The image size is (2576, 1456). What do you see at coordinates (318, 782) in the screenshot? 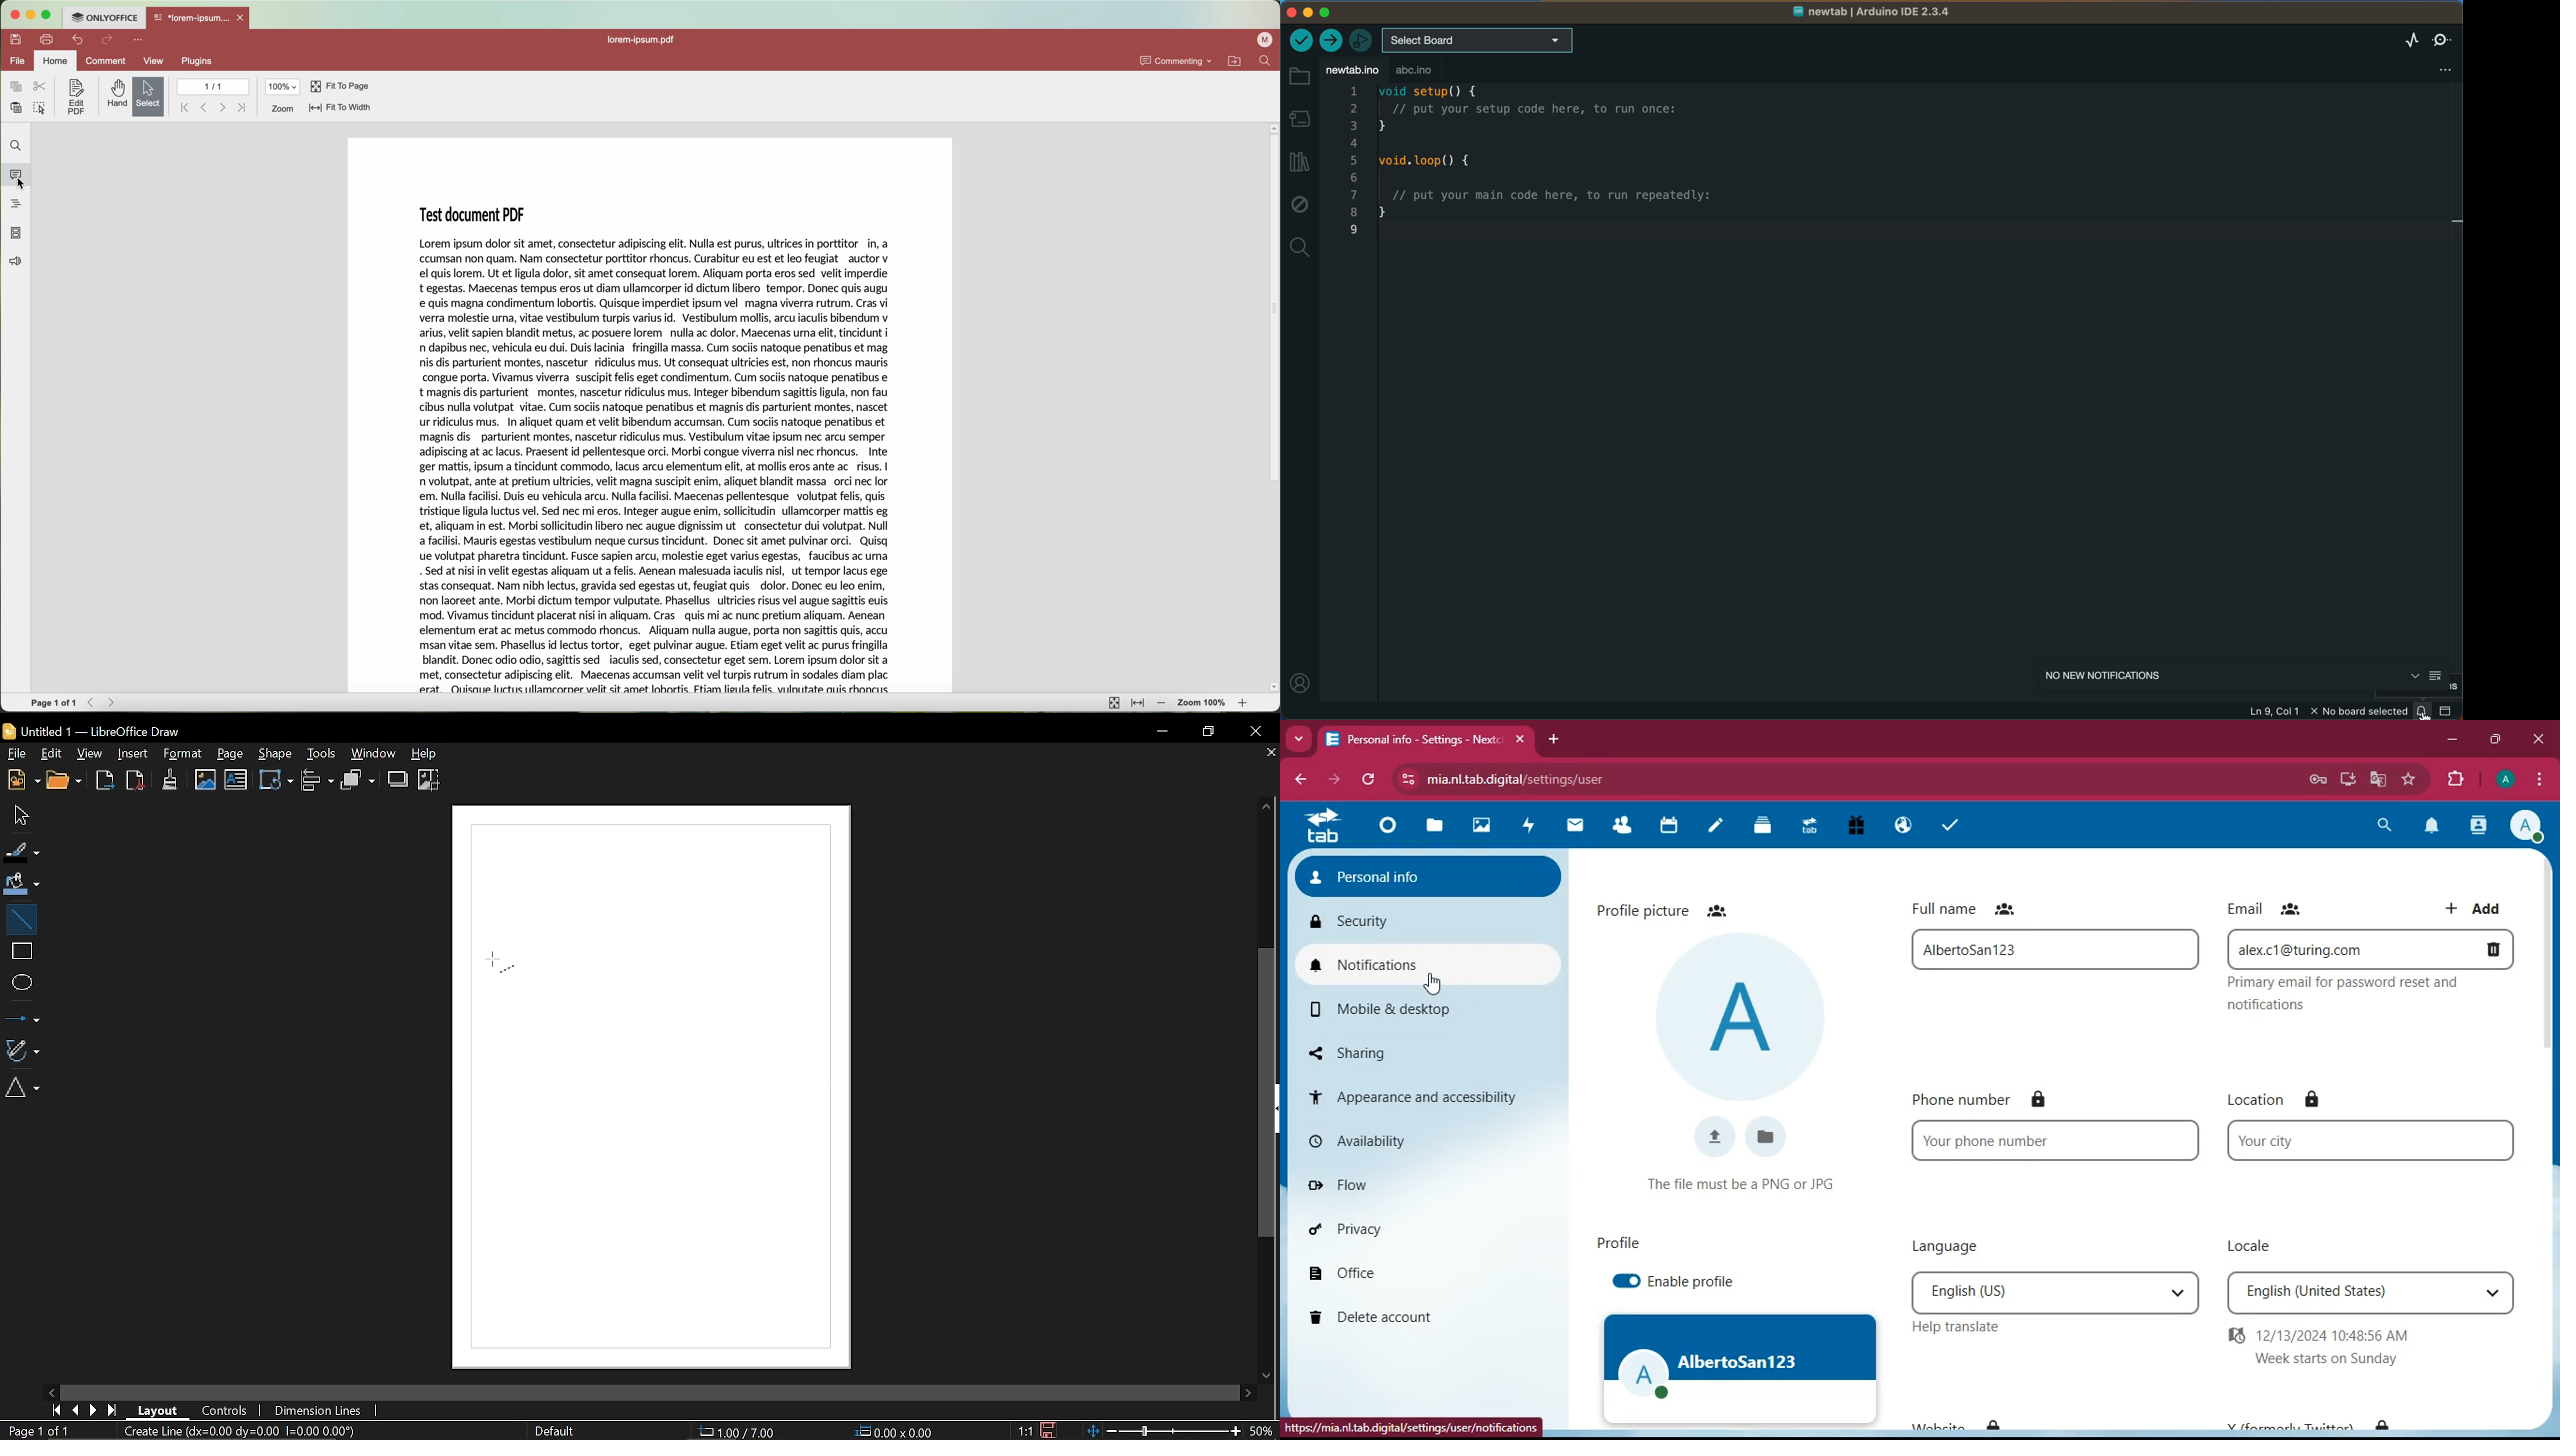
I see `Align` at bounding box center [318, 782].